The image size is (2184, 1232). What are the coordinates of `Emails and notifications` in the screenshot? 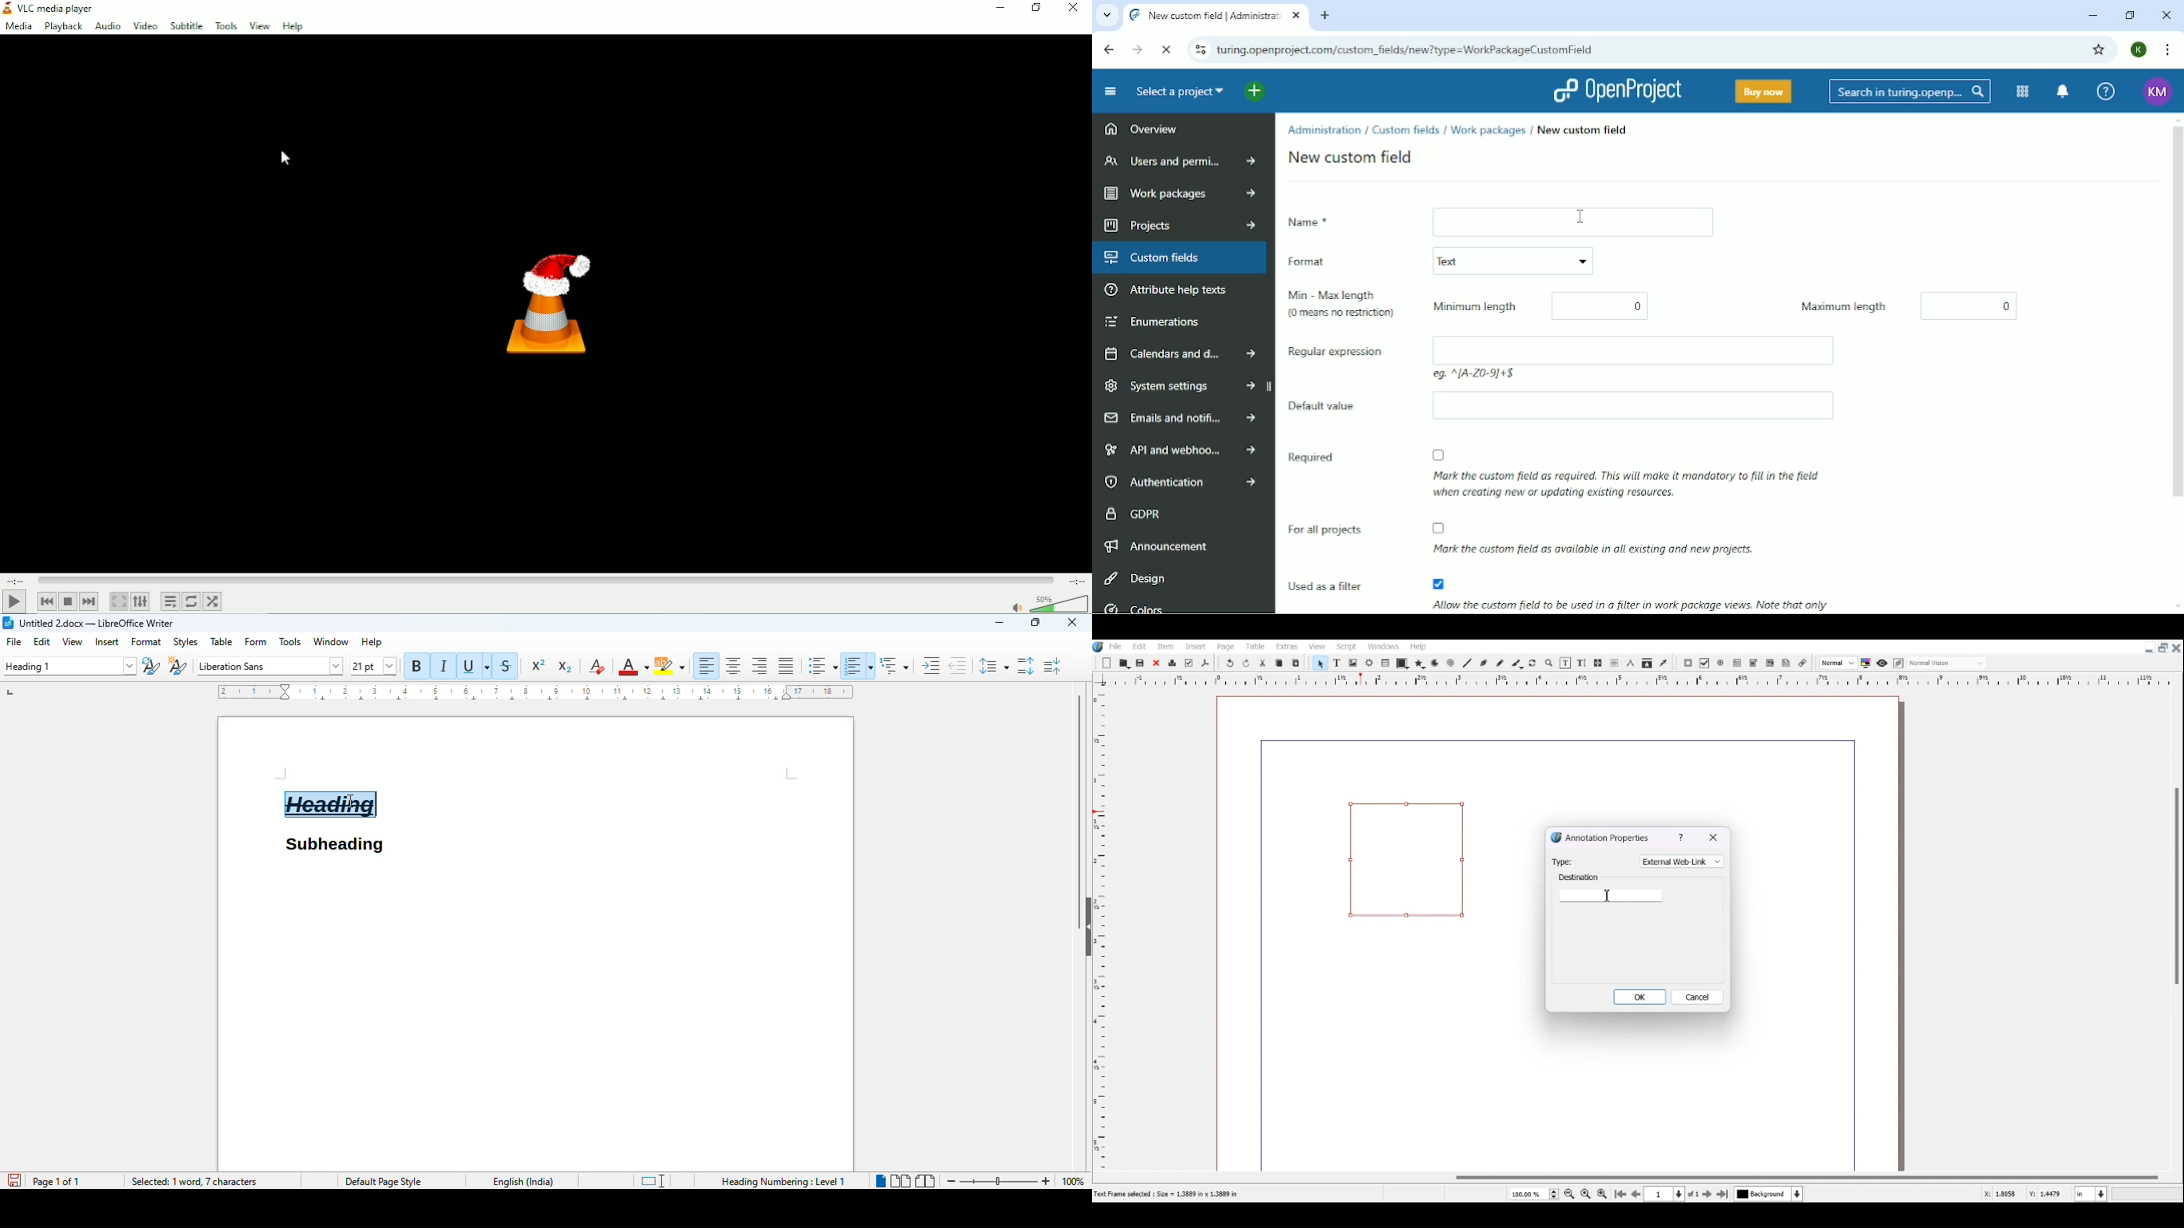 It's located at (1179, 418).